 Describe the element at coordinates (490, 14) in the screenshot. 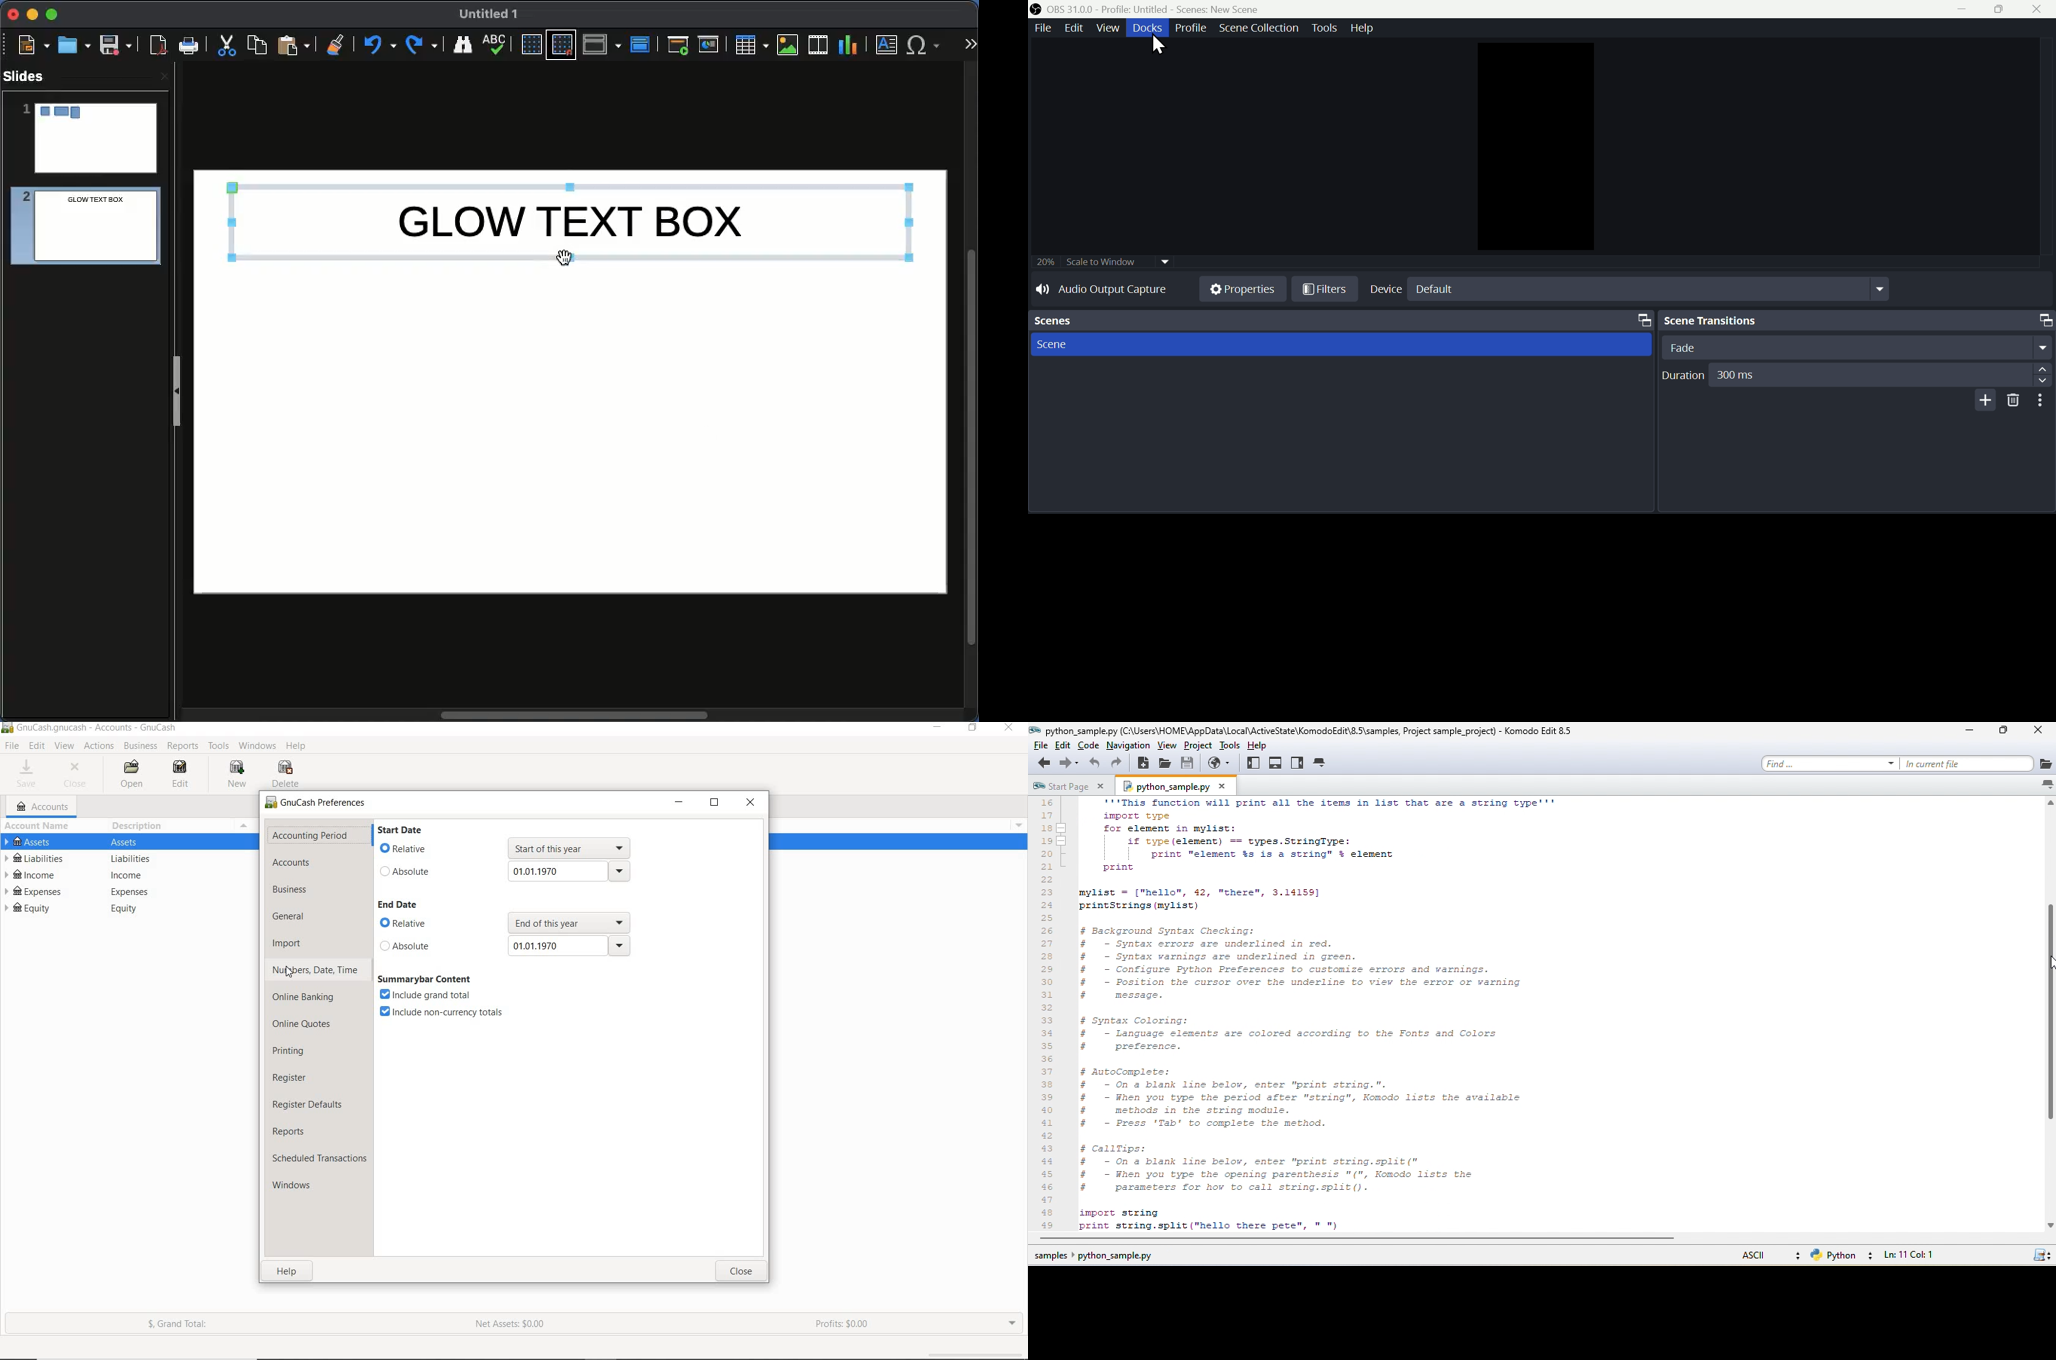

I see `Name` at that location.